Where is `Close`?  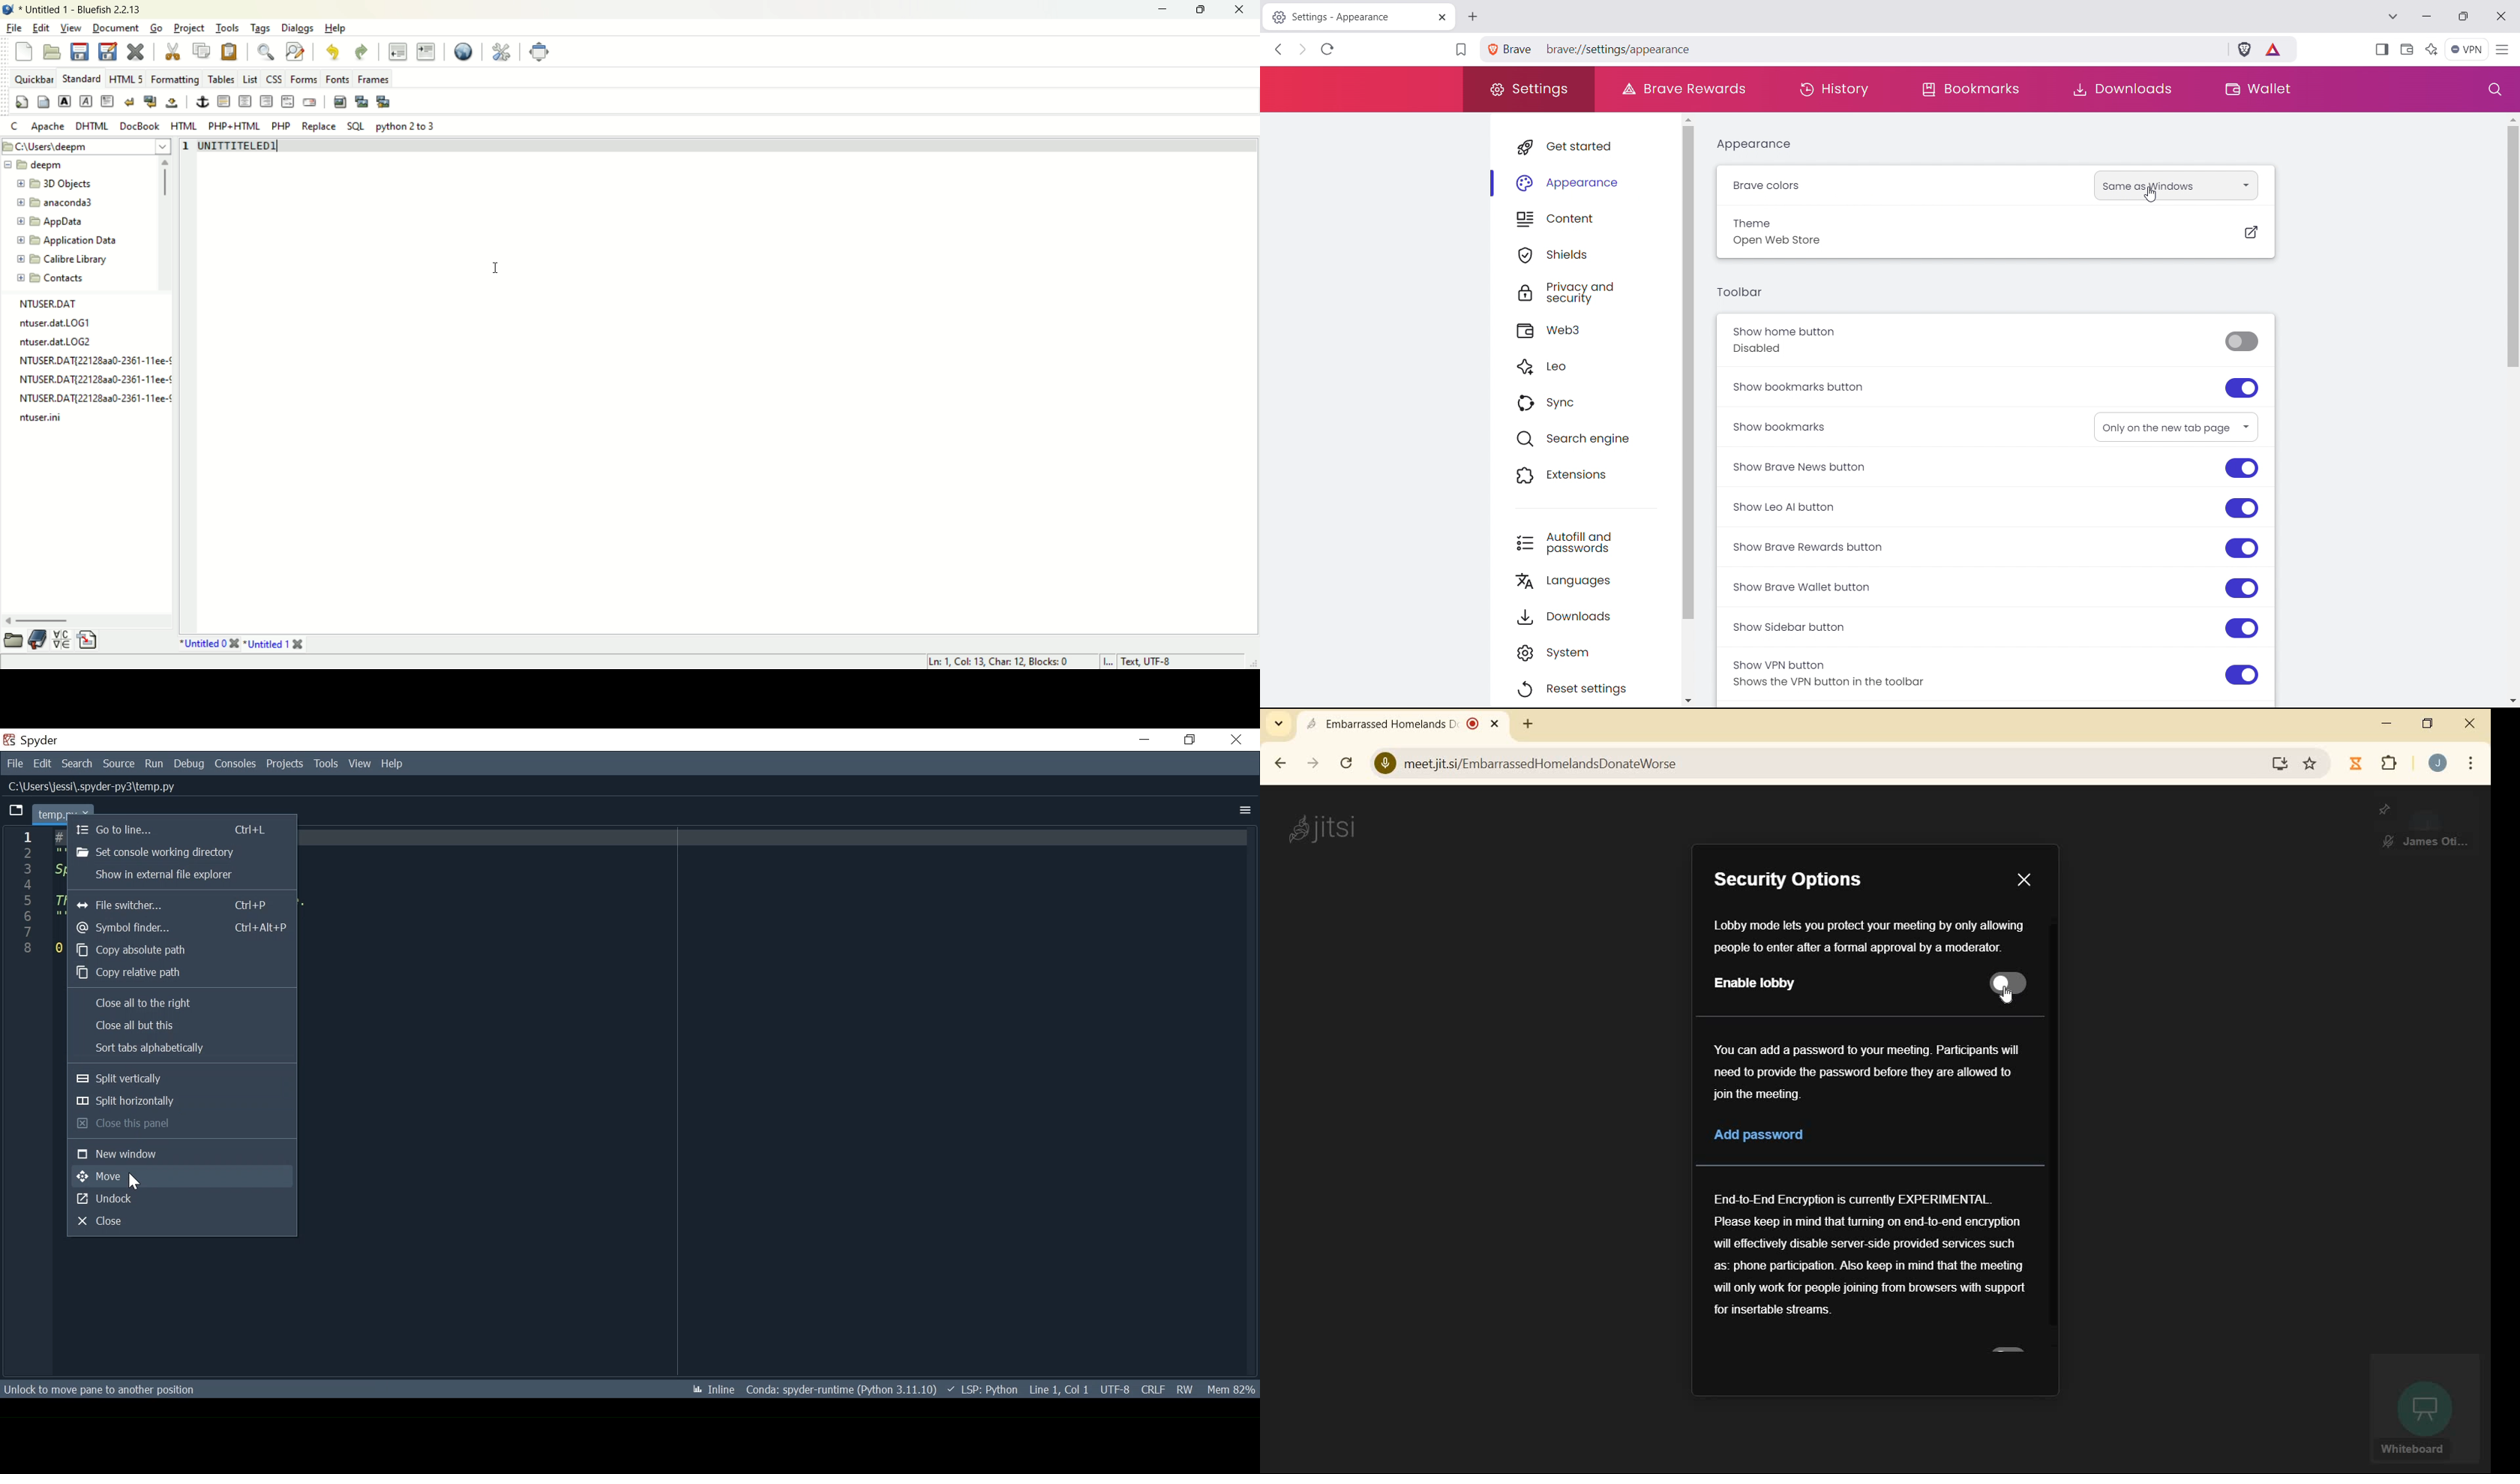
Close is located at coordinates (1238, 739).